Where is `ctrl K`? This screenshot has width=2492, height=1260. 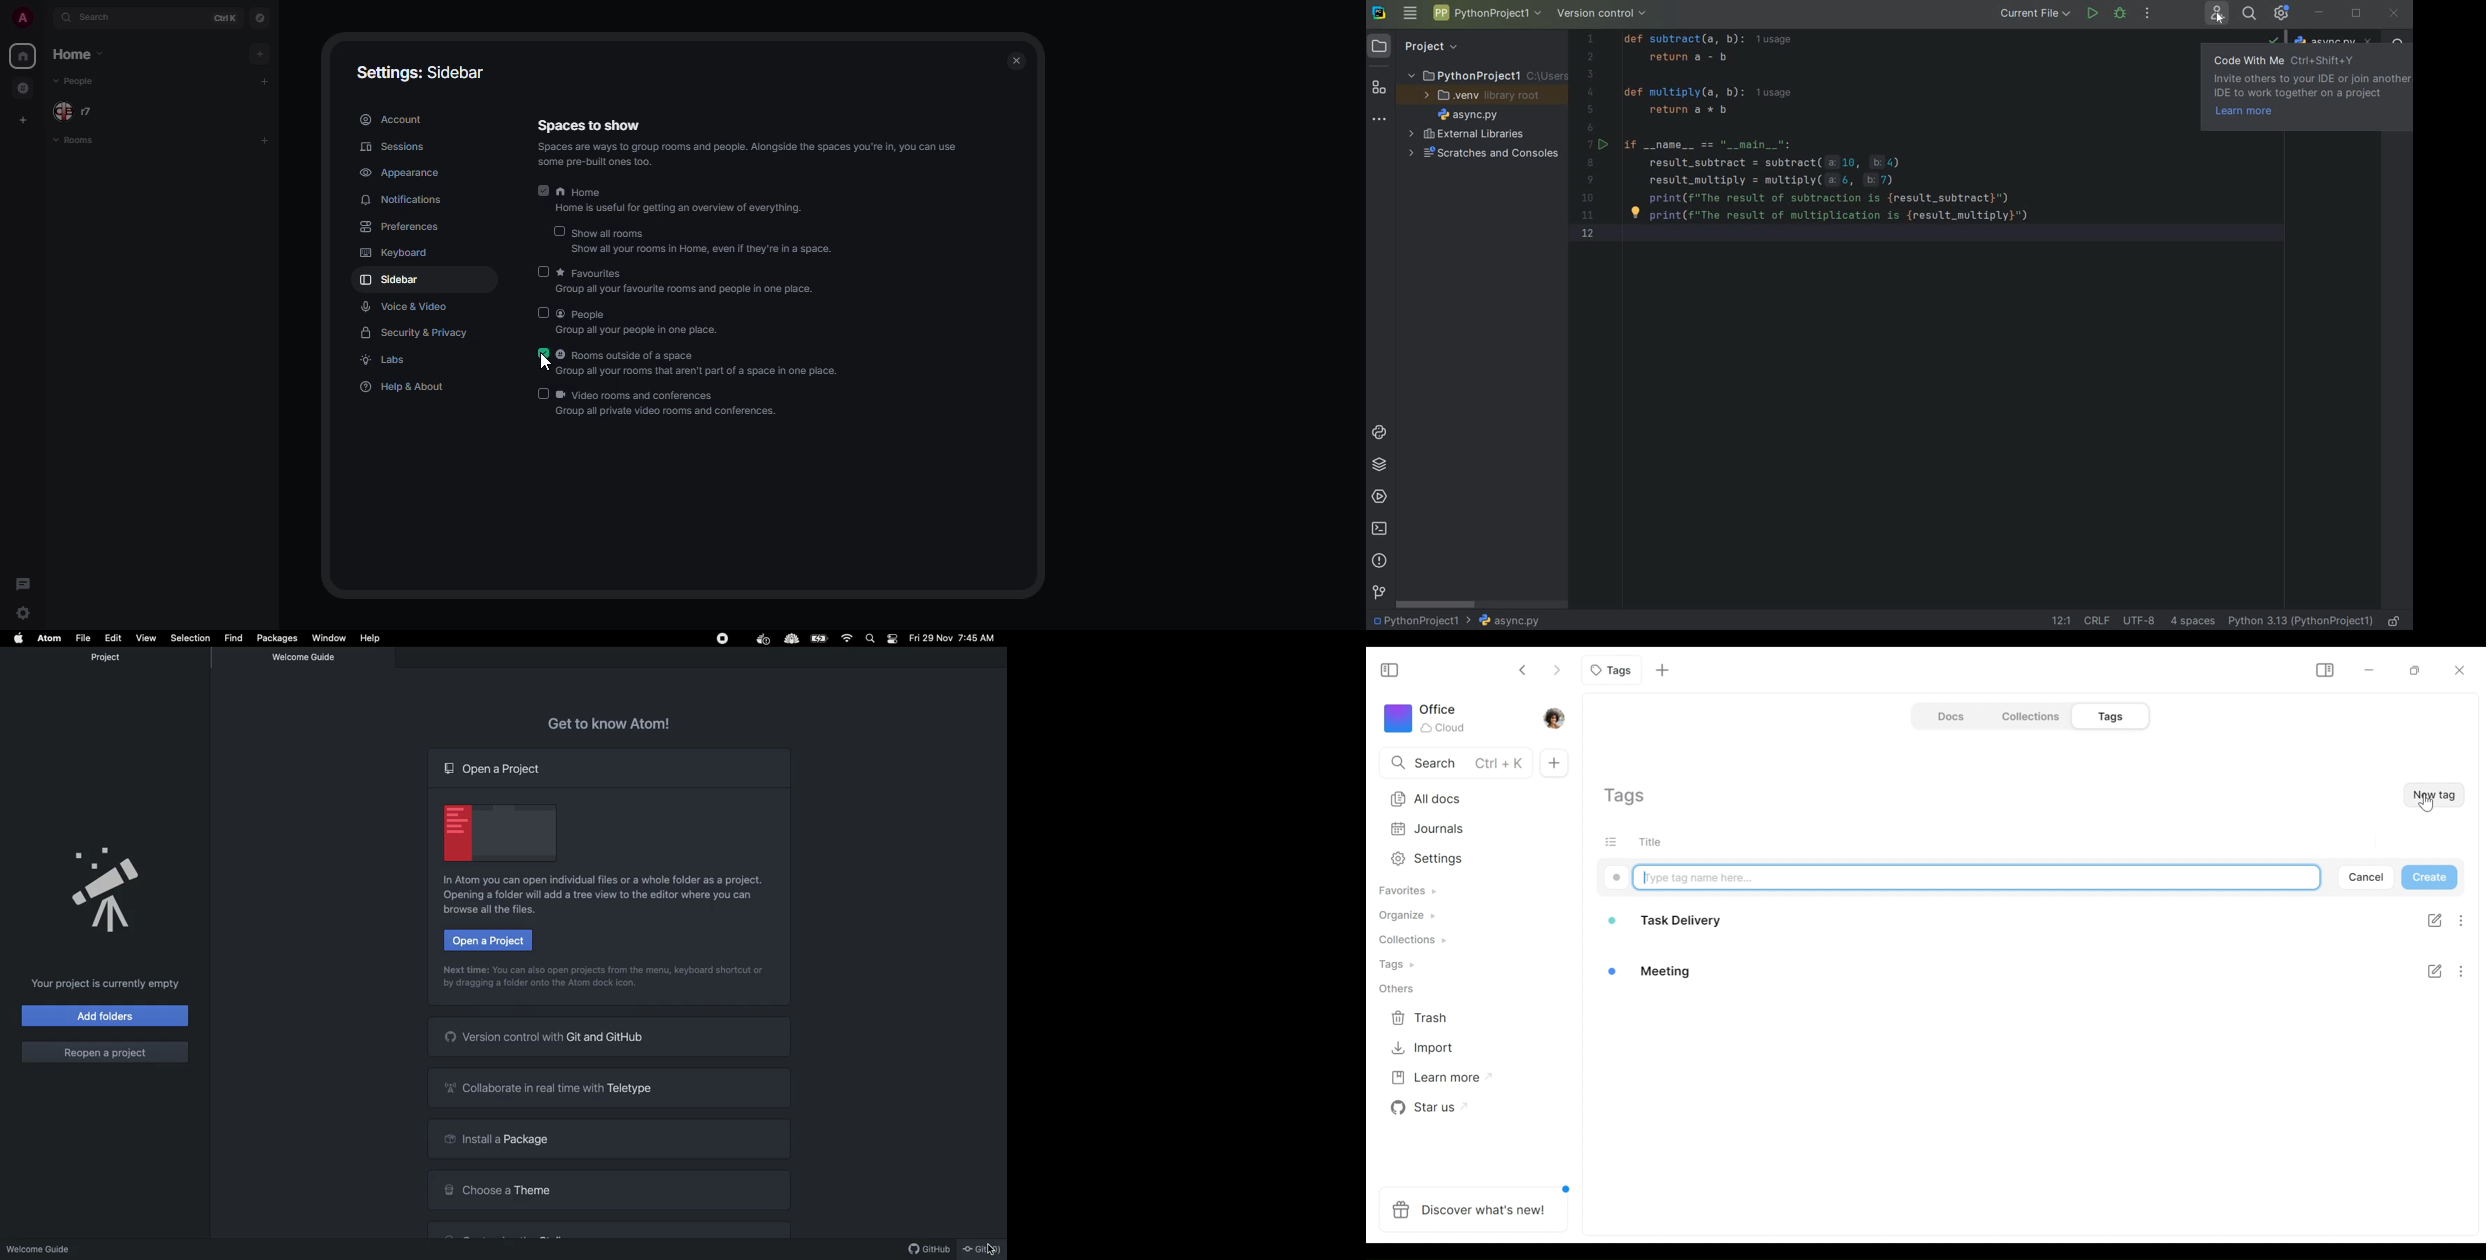
ctrl K is located at coordinates (222, 18).